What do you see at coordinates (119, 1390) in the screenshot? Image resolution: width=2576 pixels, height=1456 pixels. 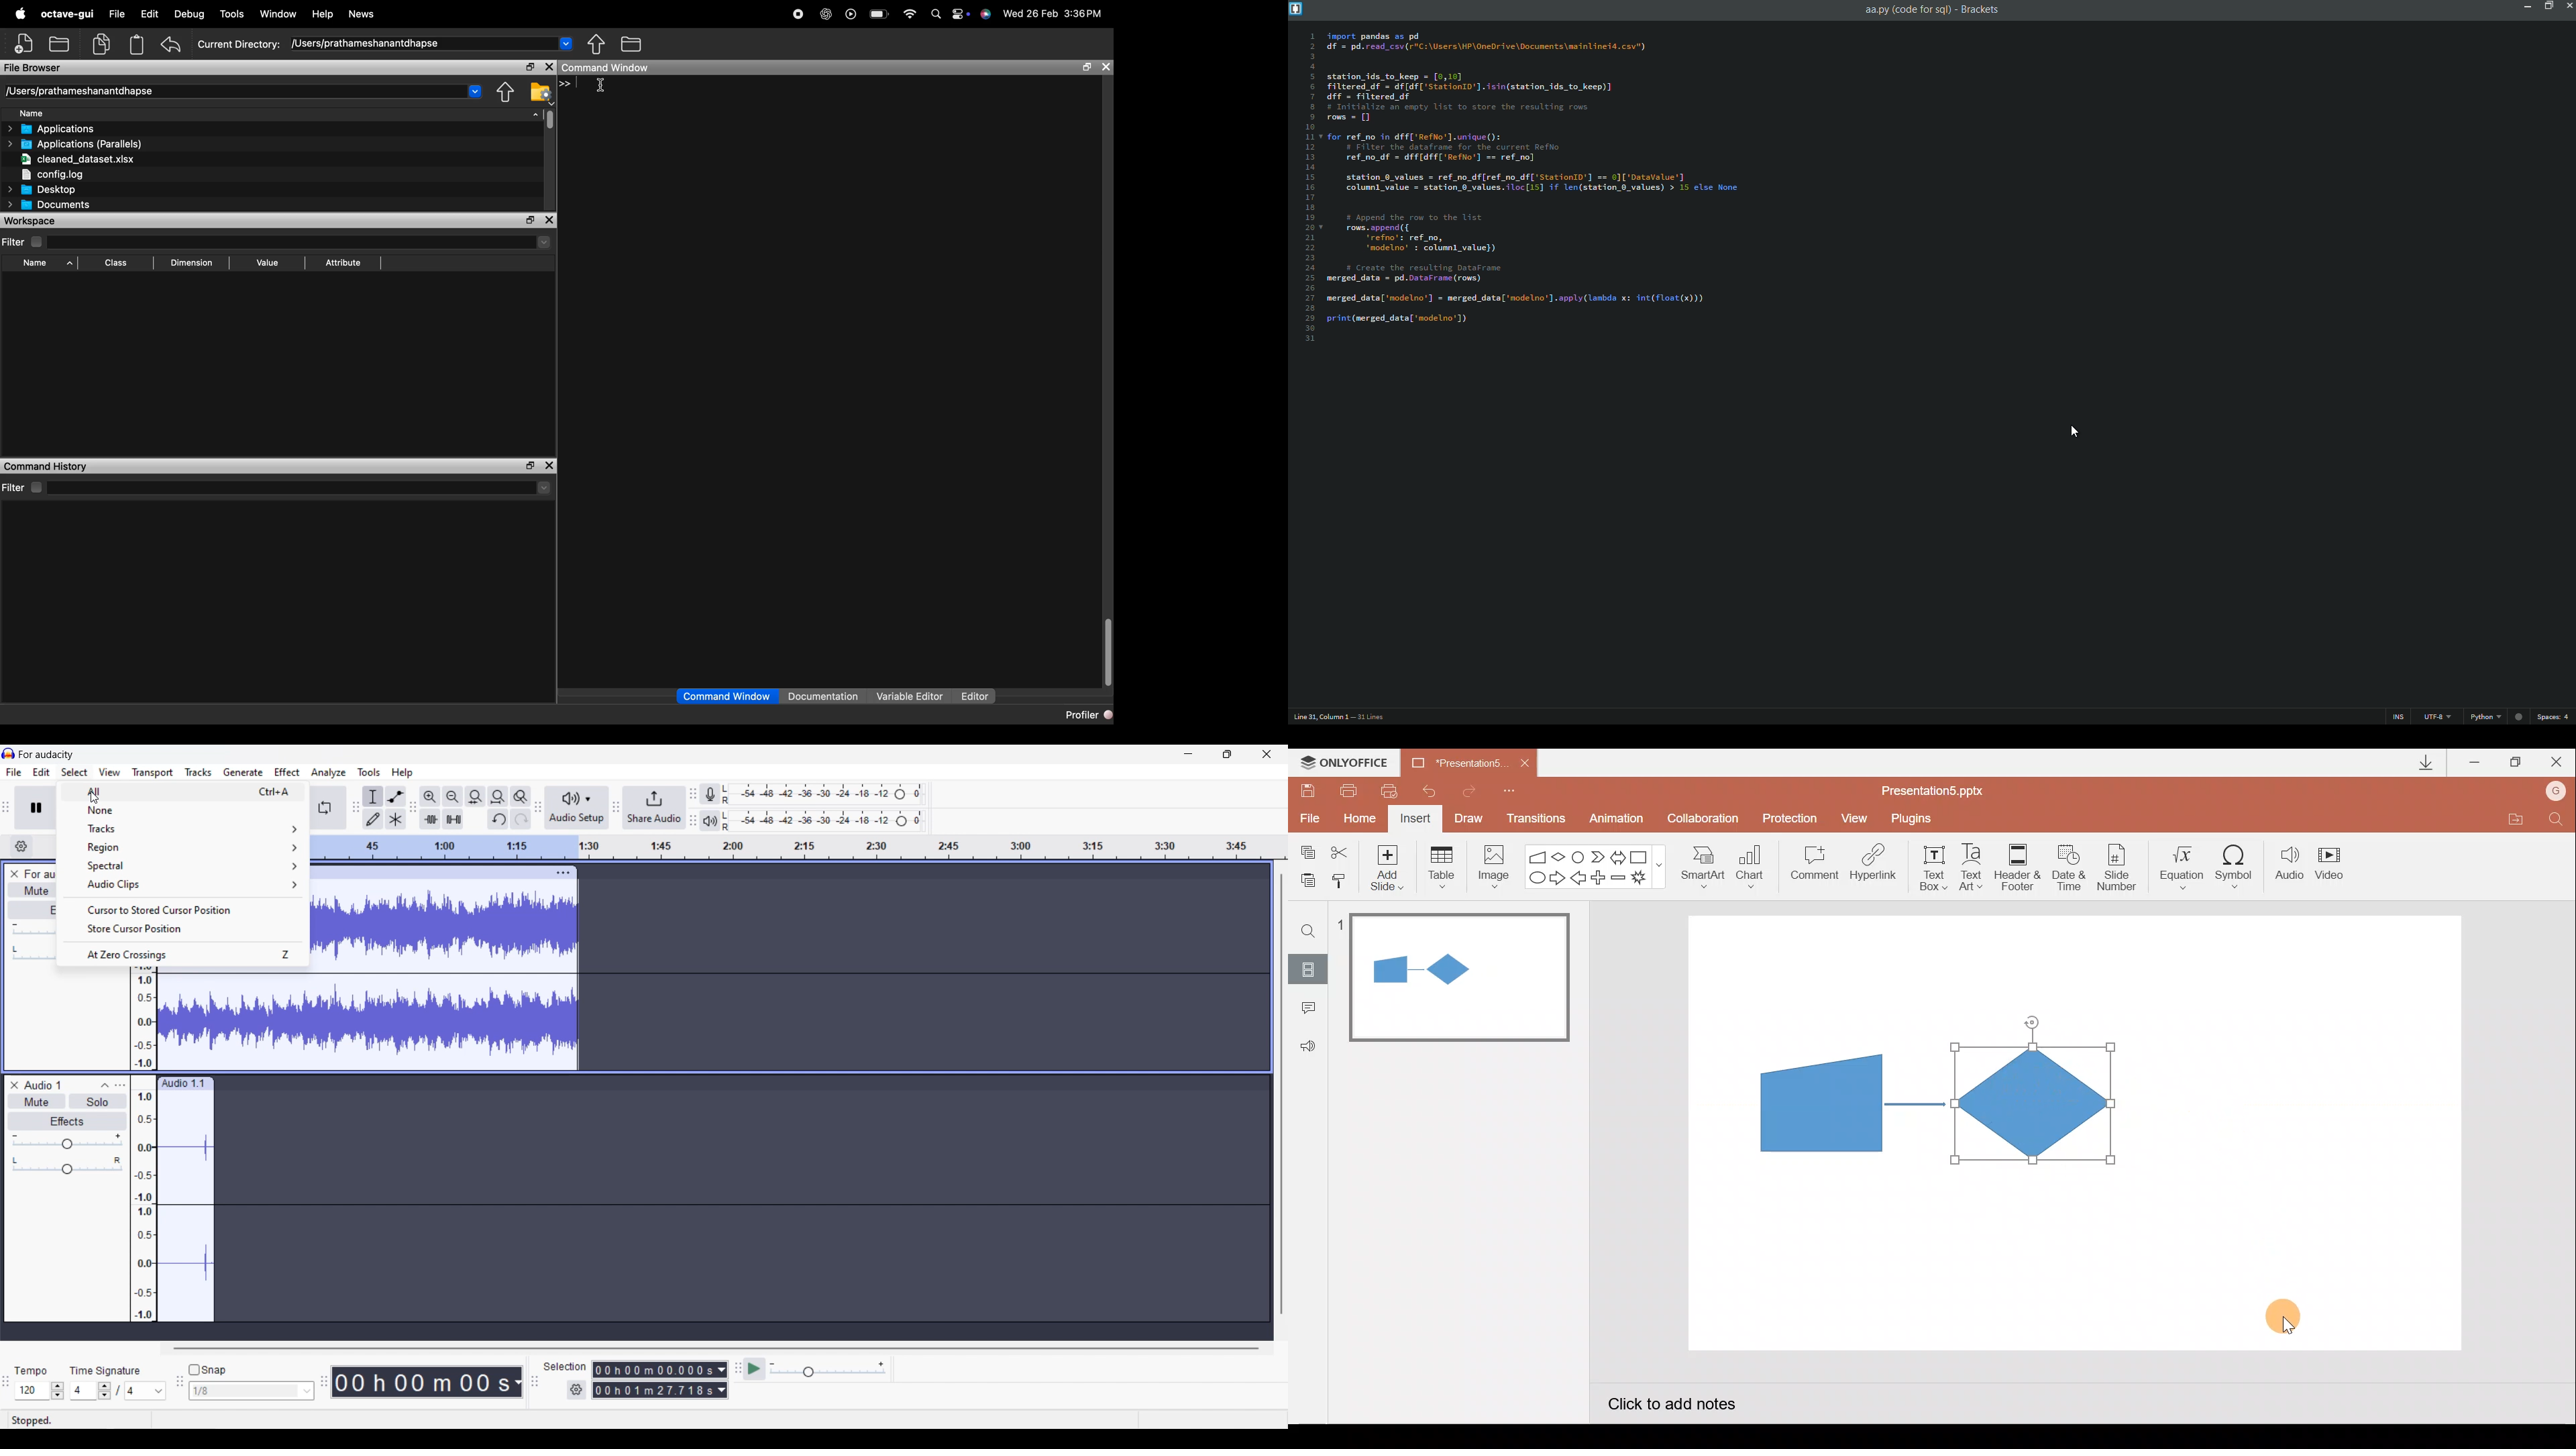 I see `Time signature settings` at bounding box center [119, 1390].